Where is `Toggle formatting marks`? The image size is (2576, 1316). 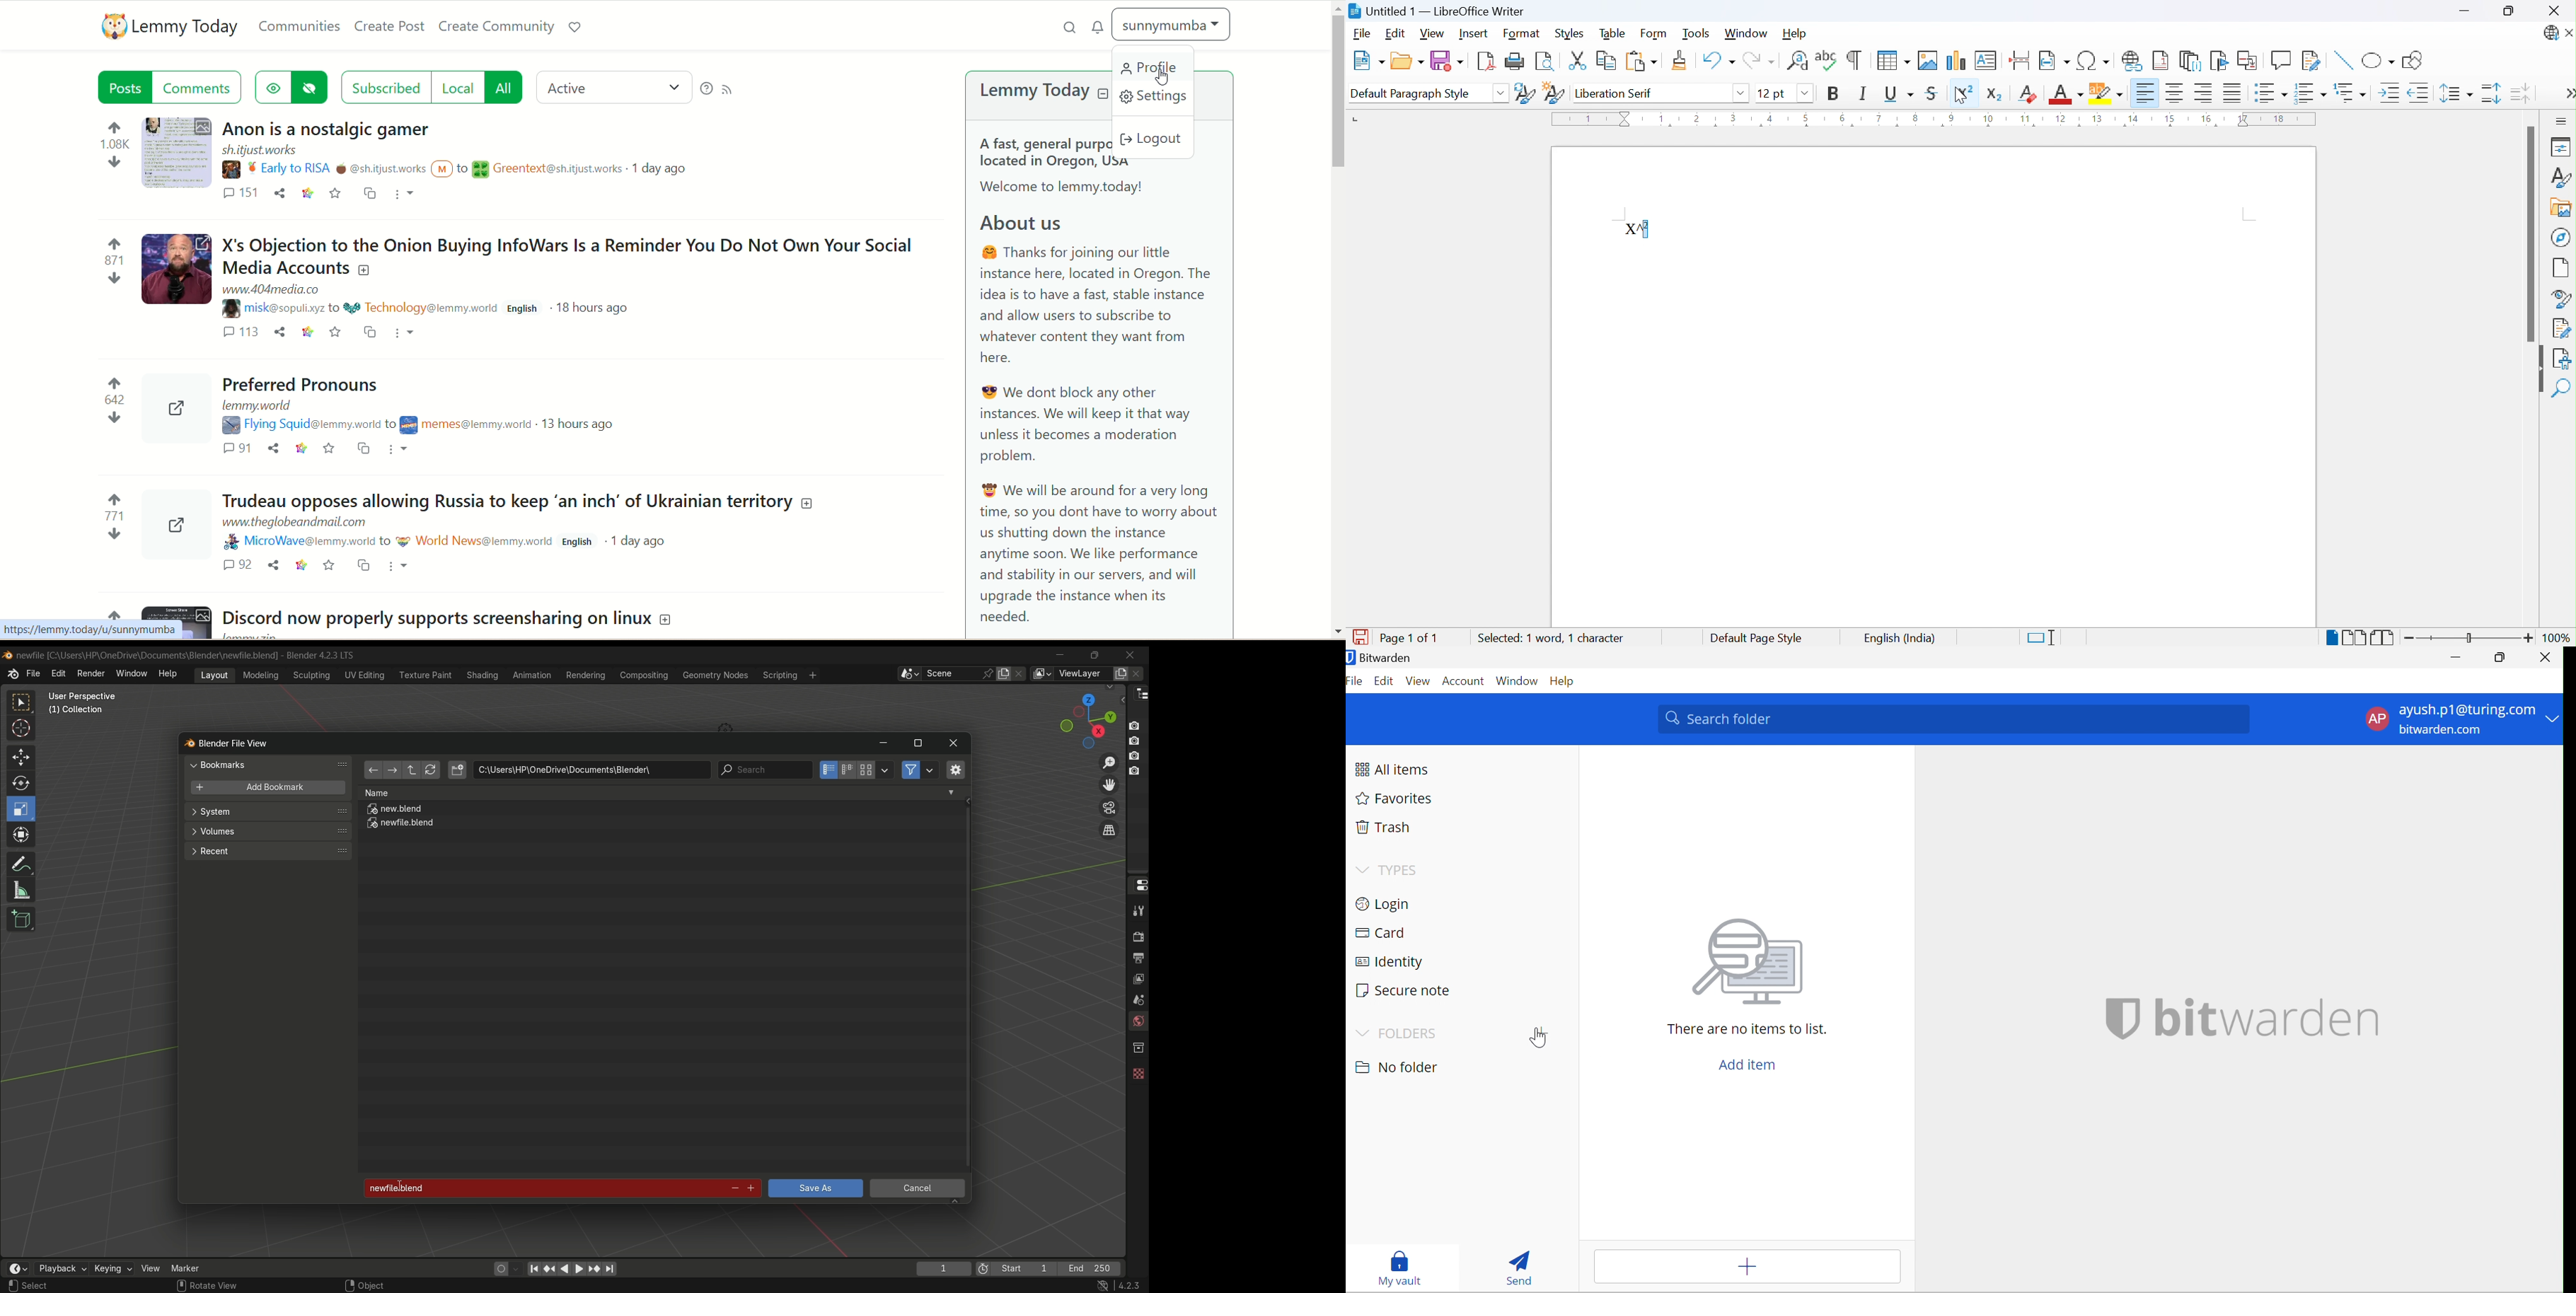
Toggle formatting marks is located at coordinates (1856, 58).